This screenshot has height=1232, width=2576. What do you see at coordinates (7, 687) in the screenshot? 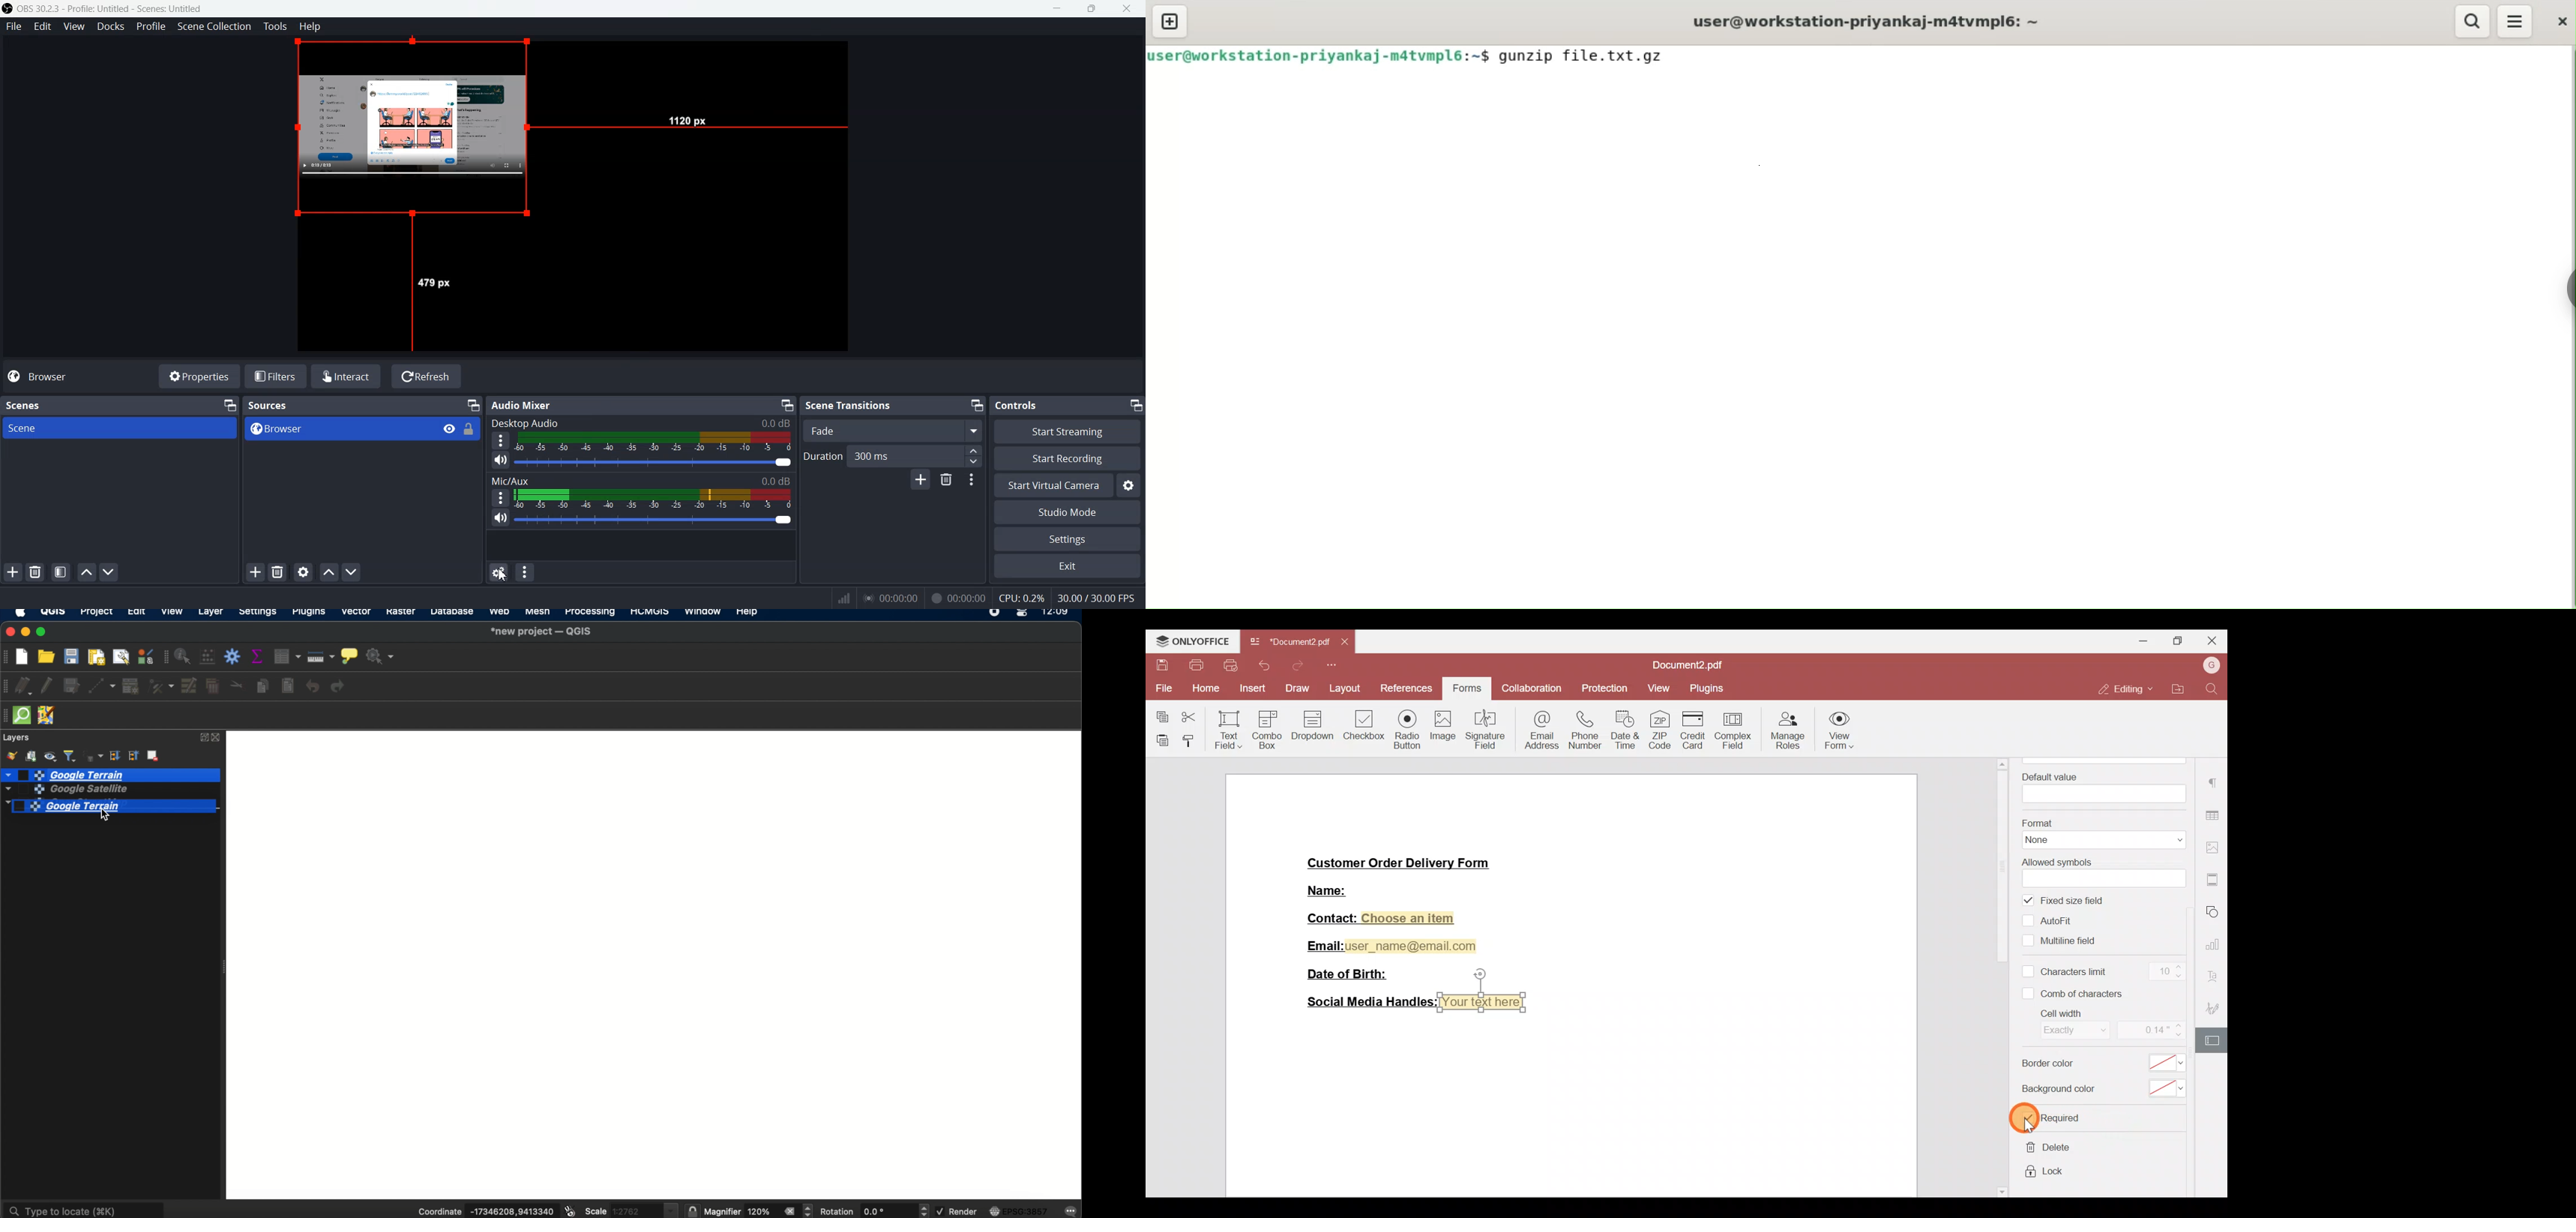
I see `digitizing toolbar` at bounding box center [7, 687].